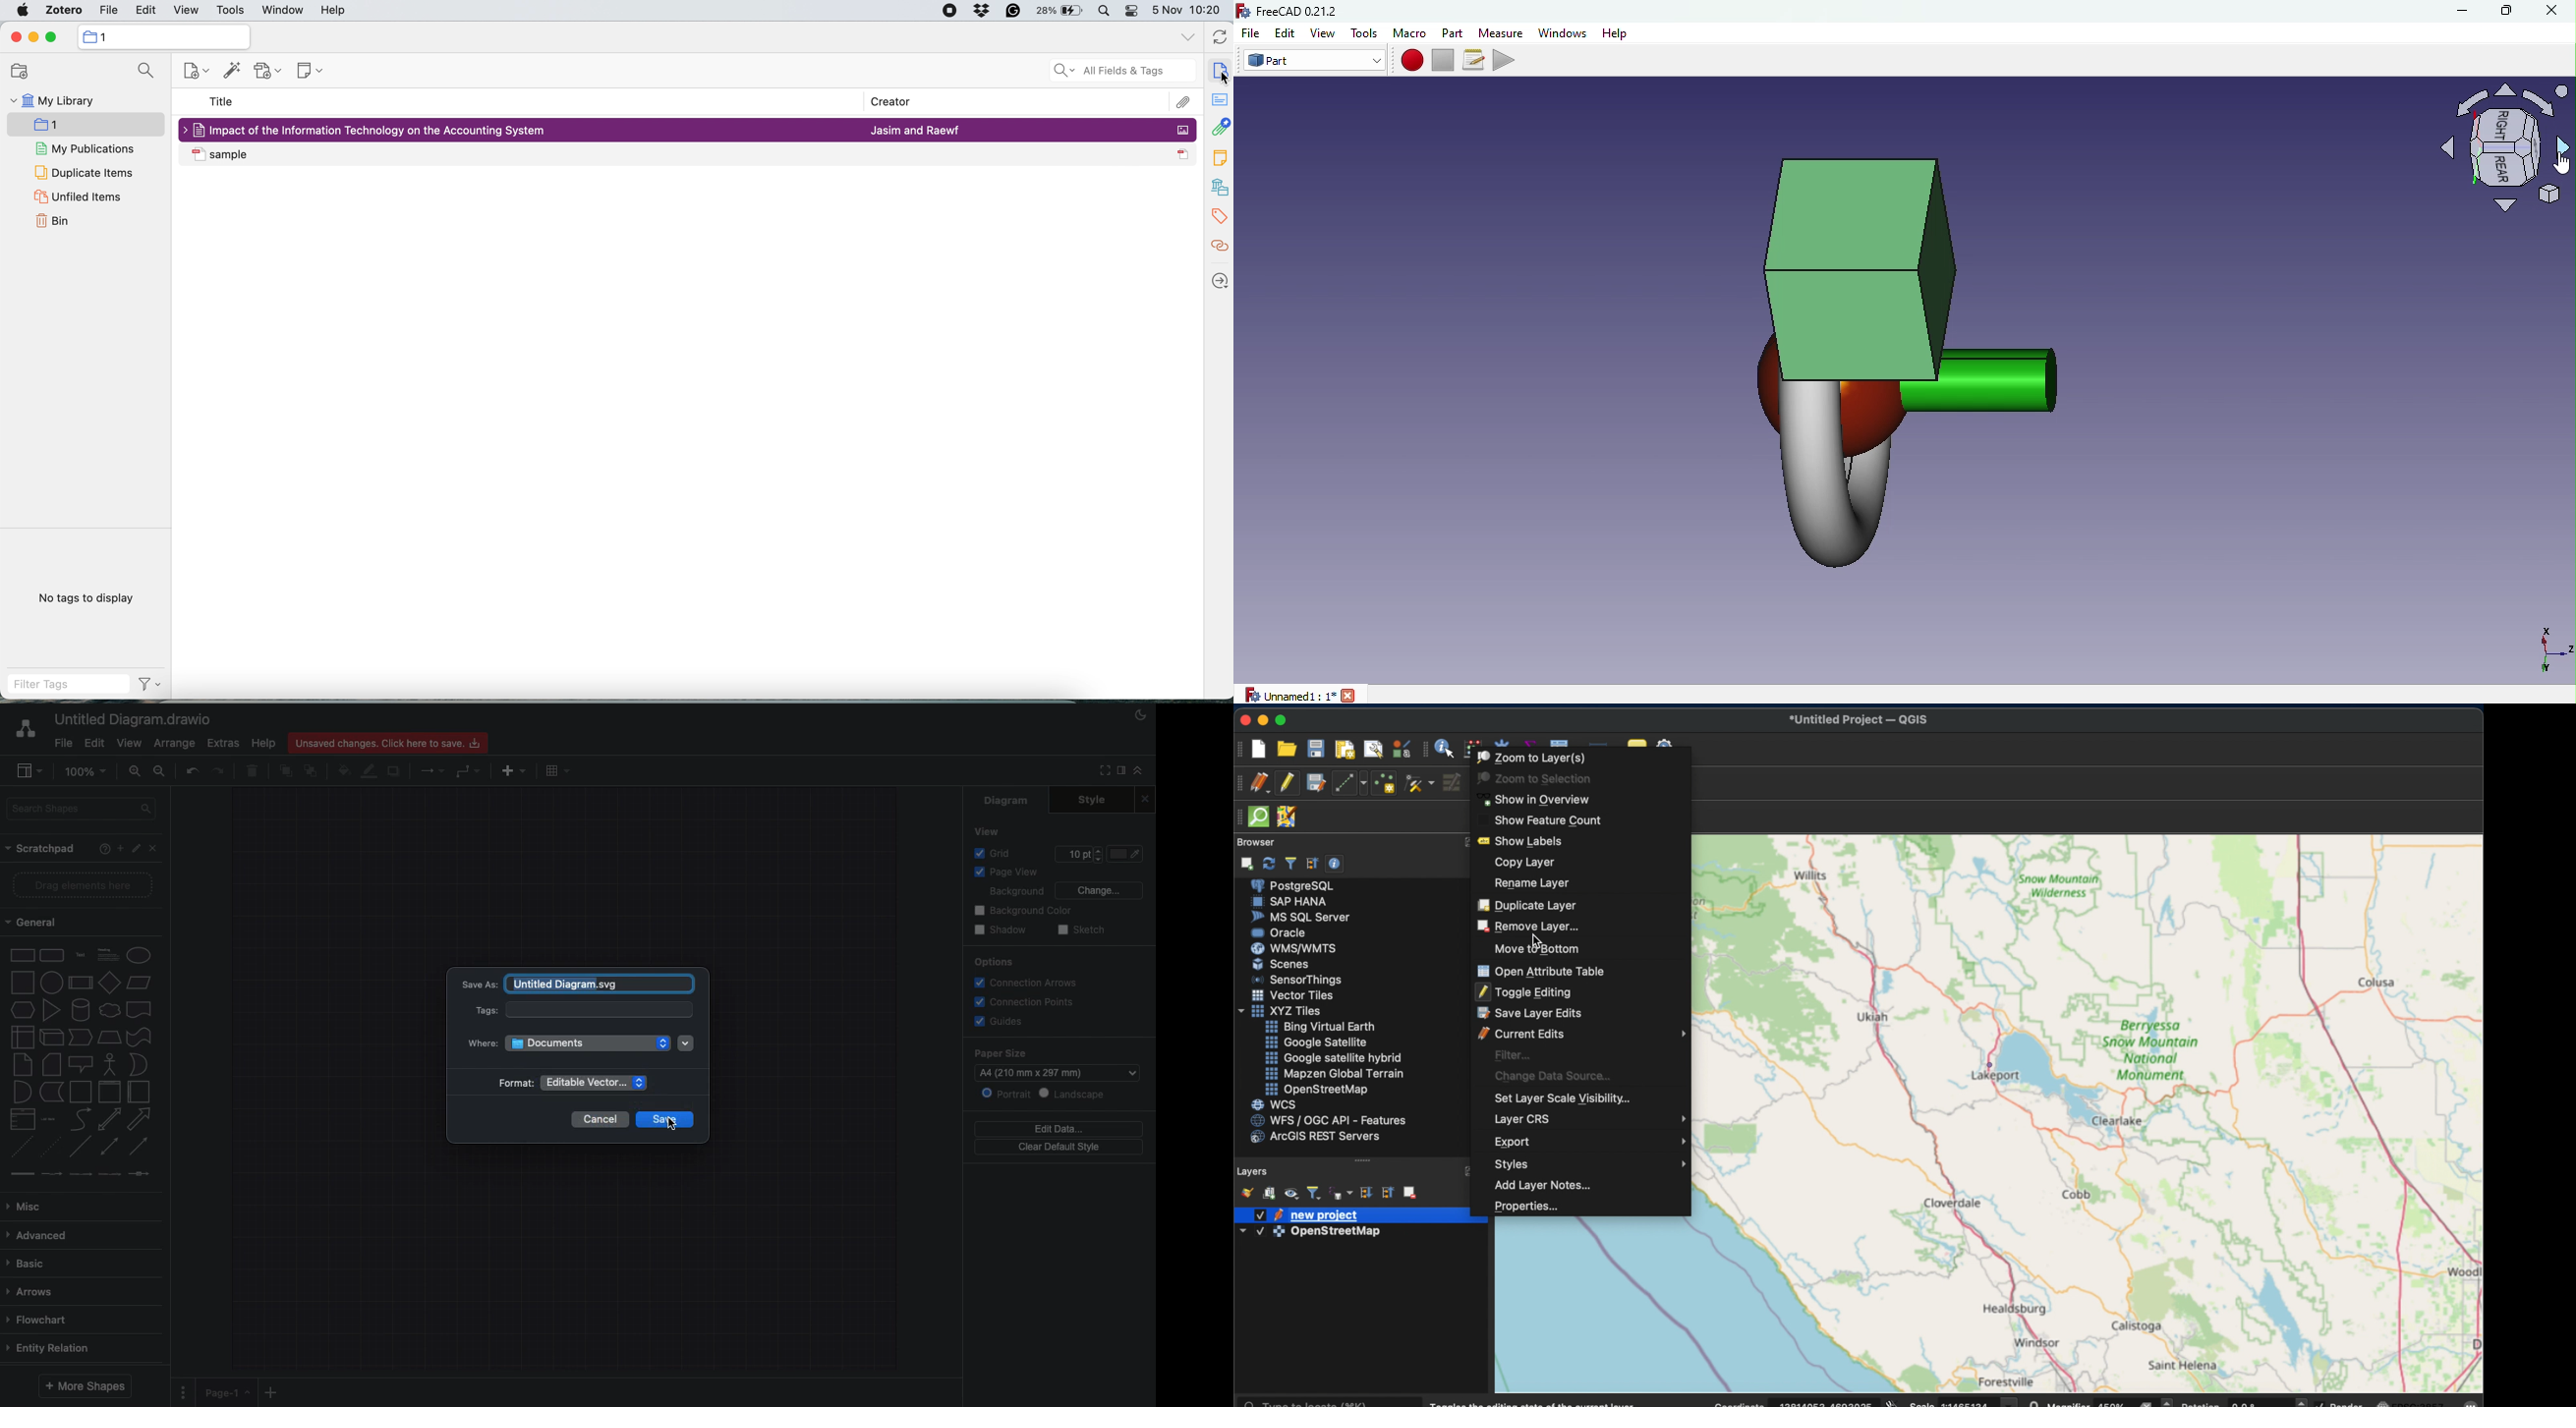  I want to click on Tools, so click(1365, 33).